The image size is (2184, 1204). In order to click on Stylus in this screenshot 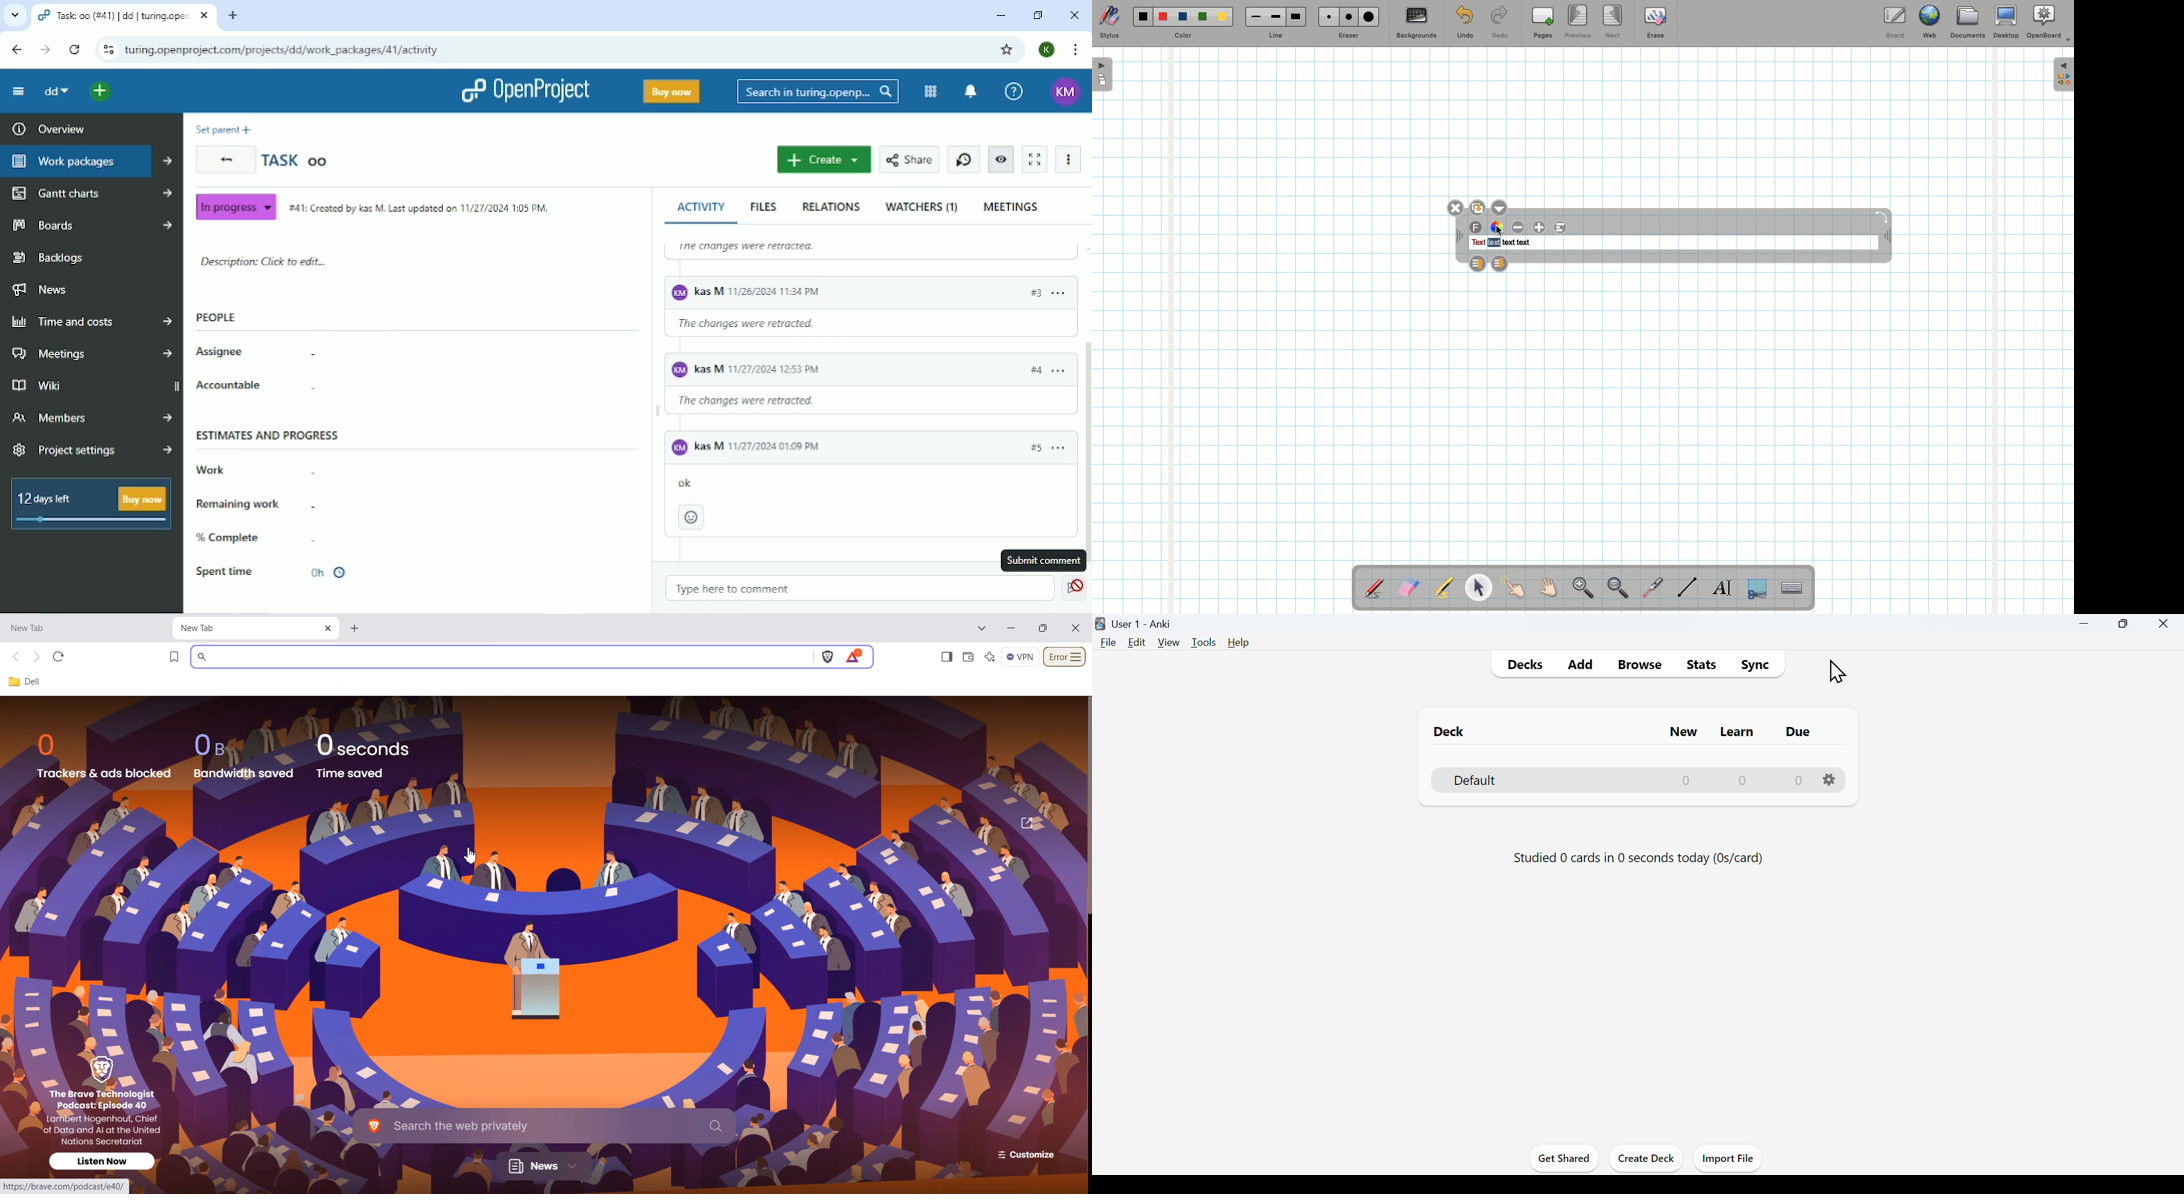, I will do `click(1109, 23)`.